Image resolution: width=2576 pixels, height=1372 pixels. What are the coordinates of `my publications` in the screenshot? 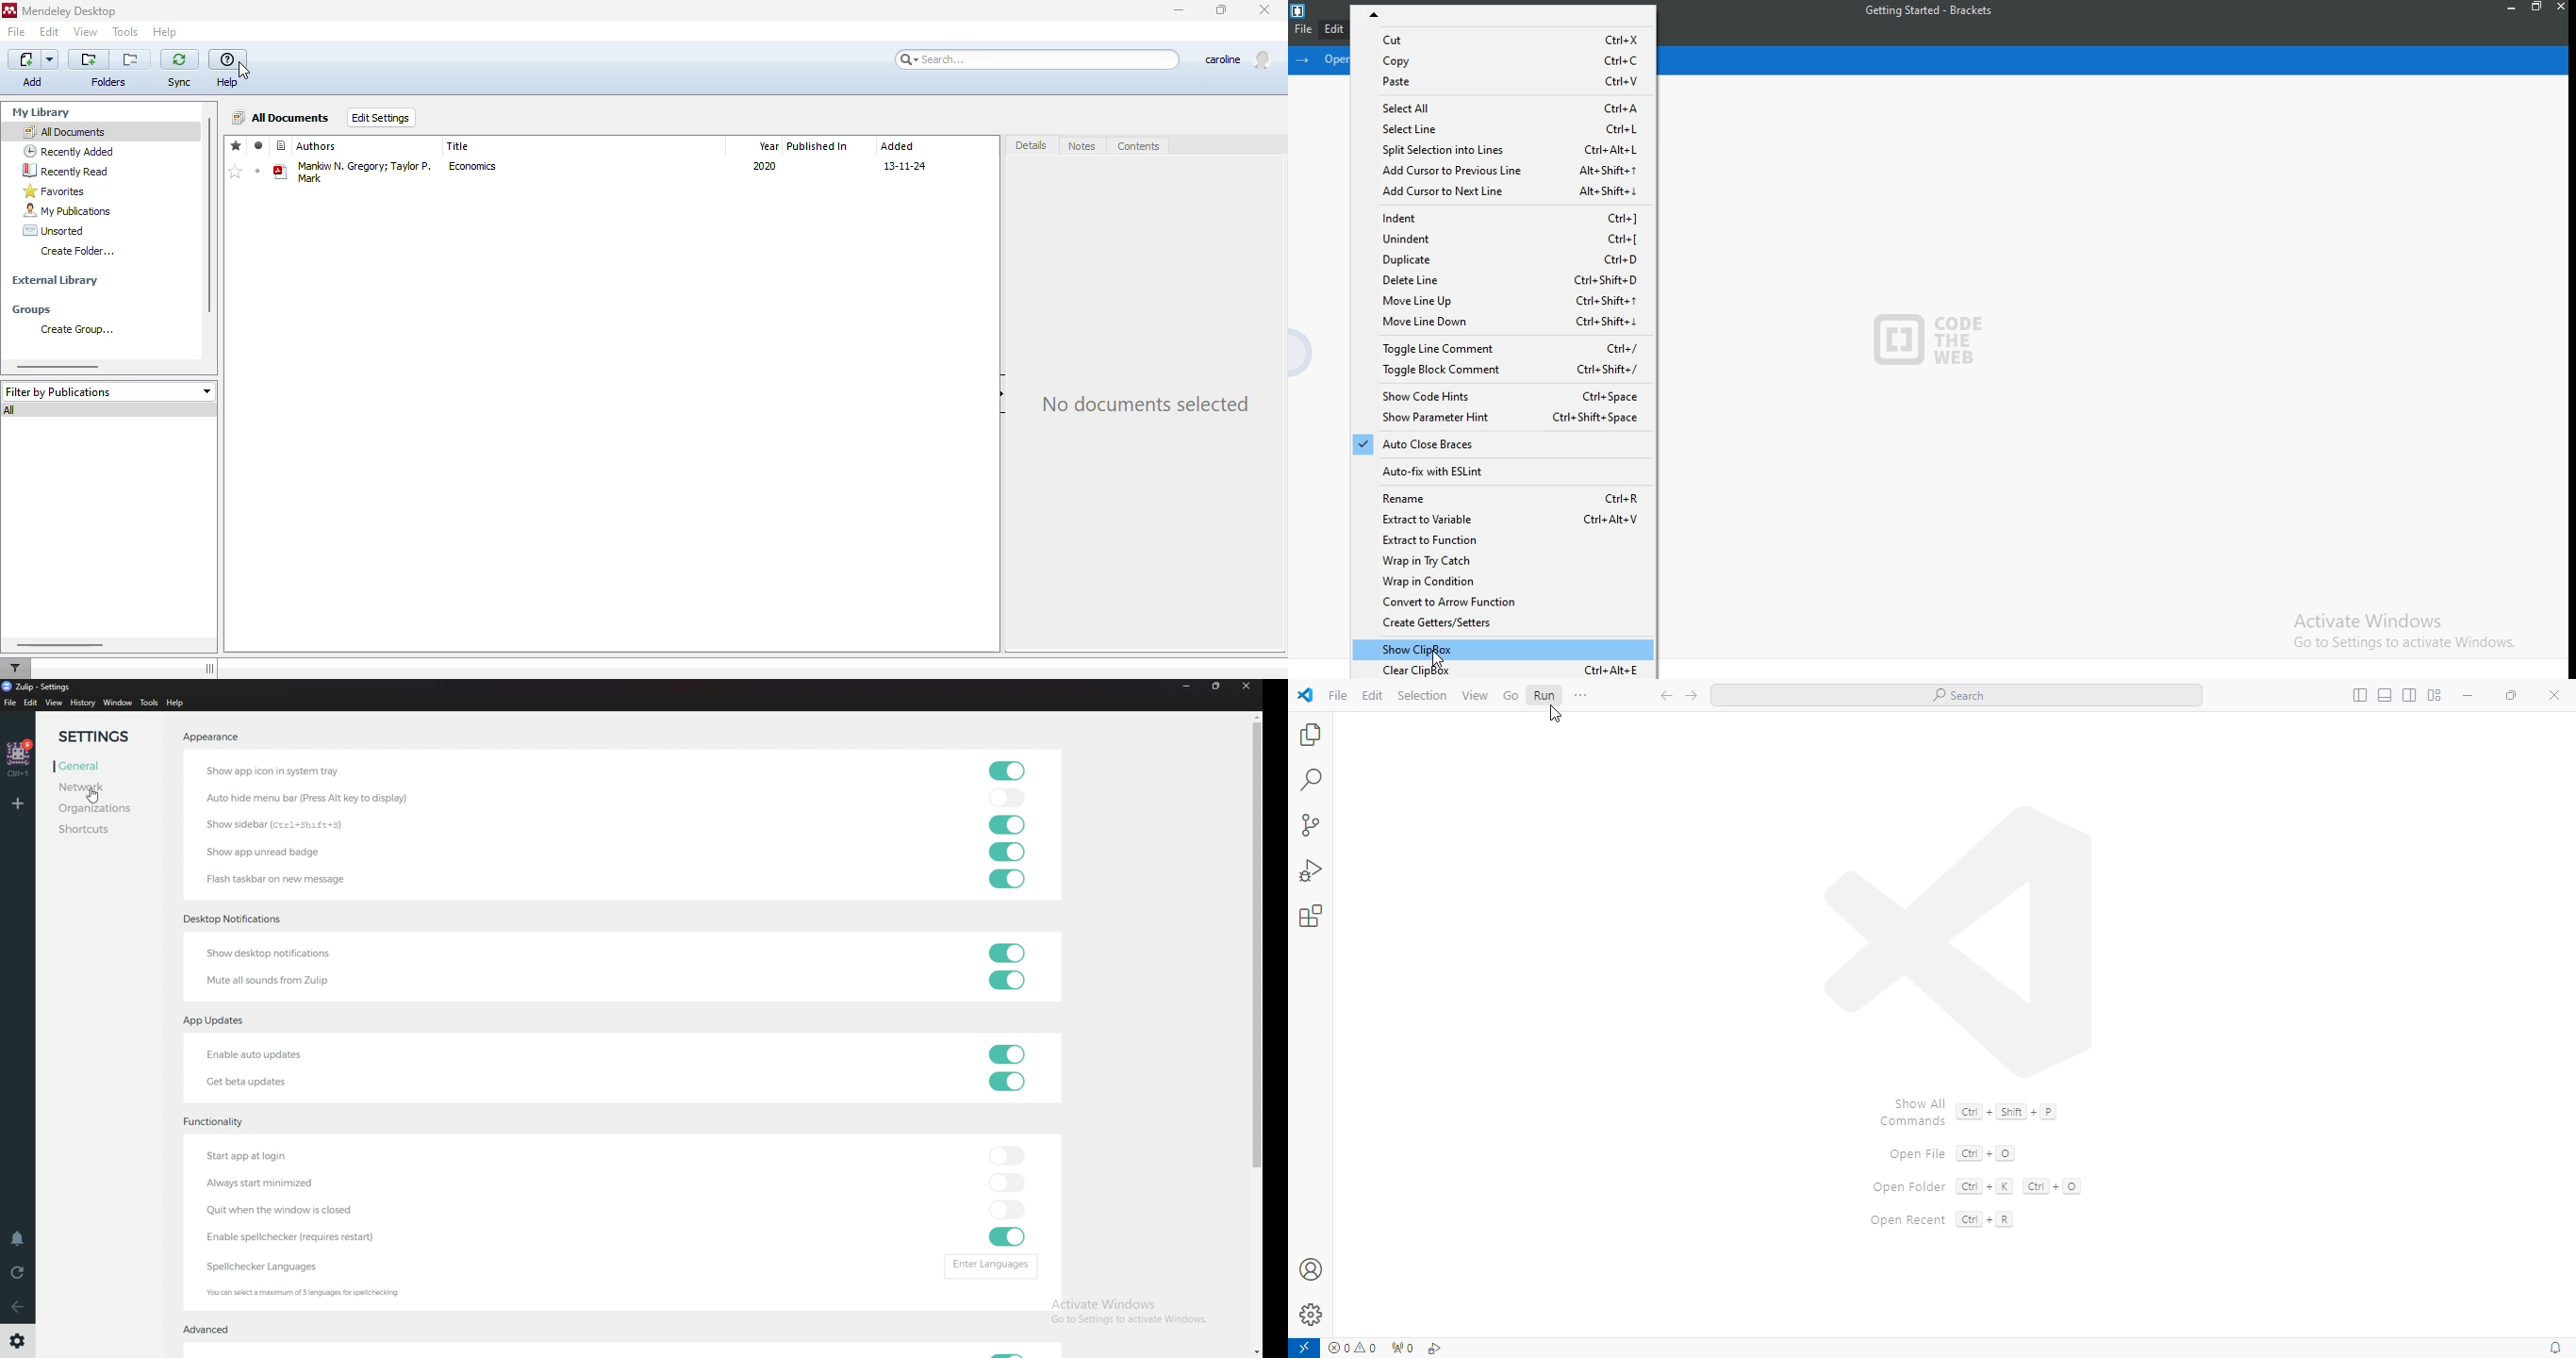 It's located at (69, 210).